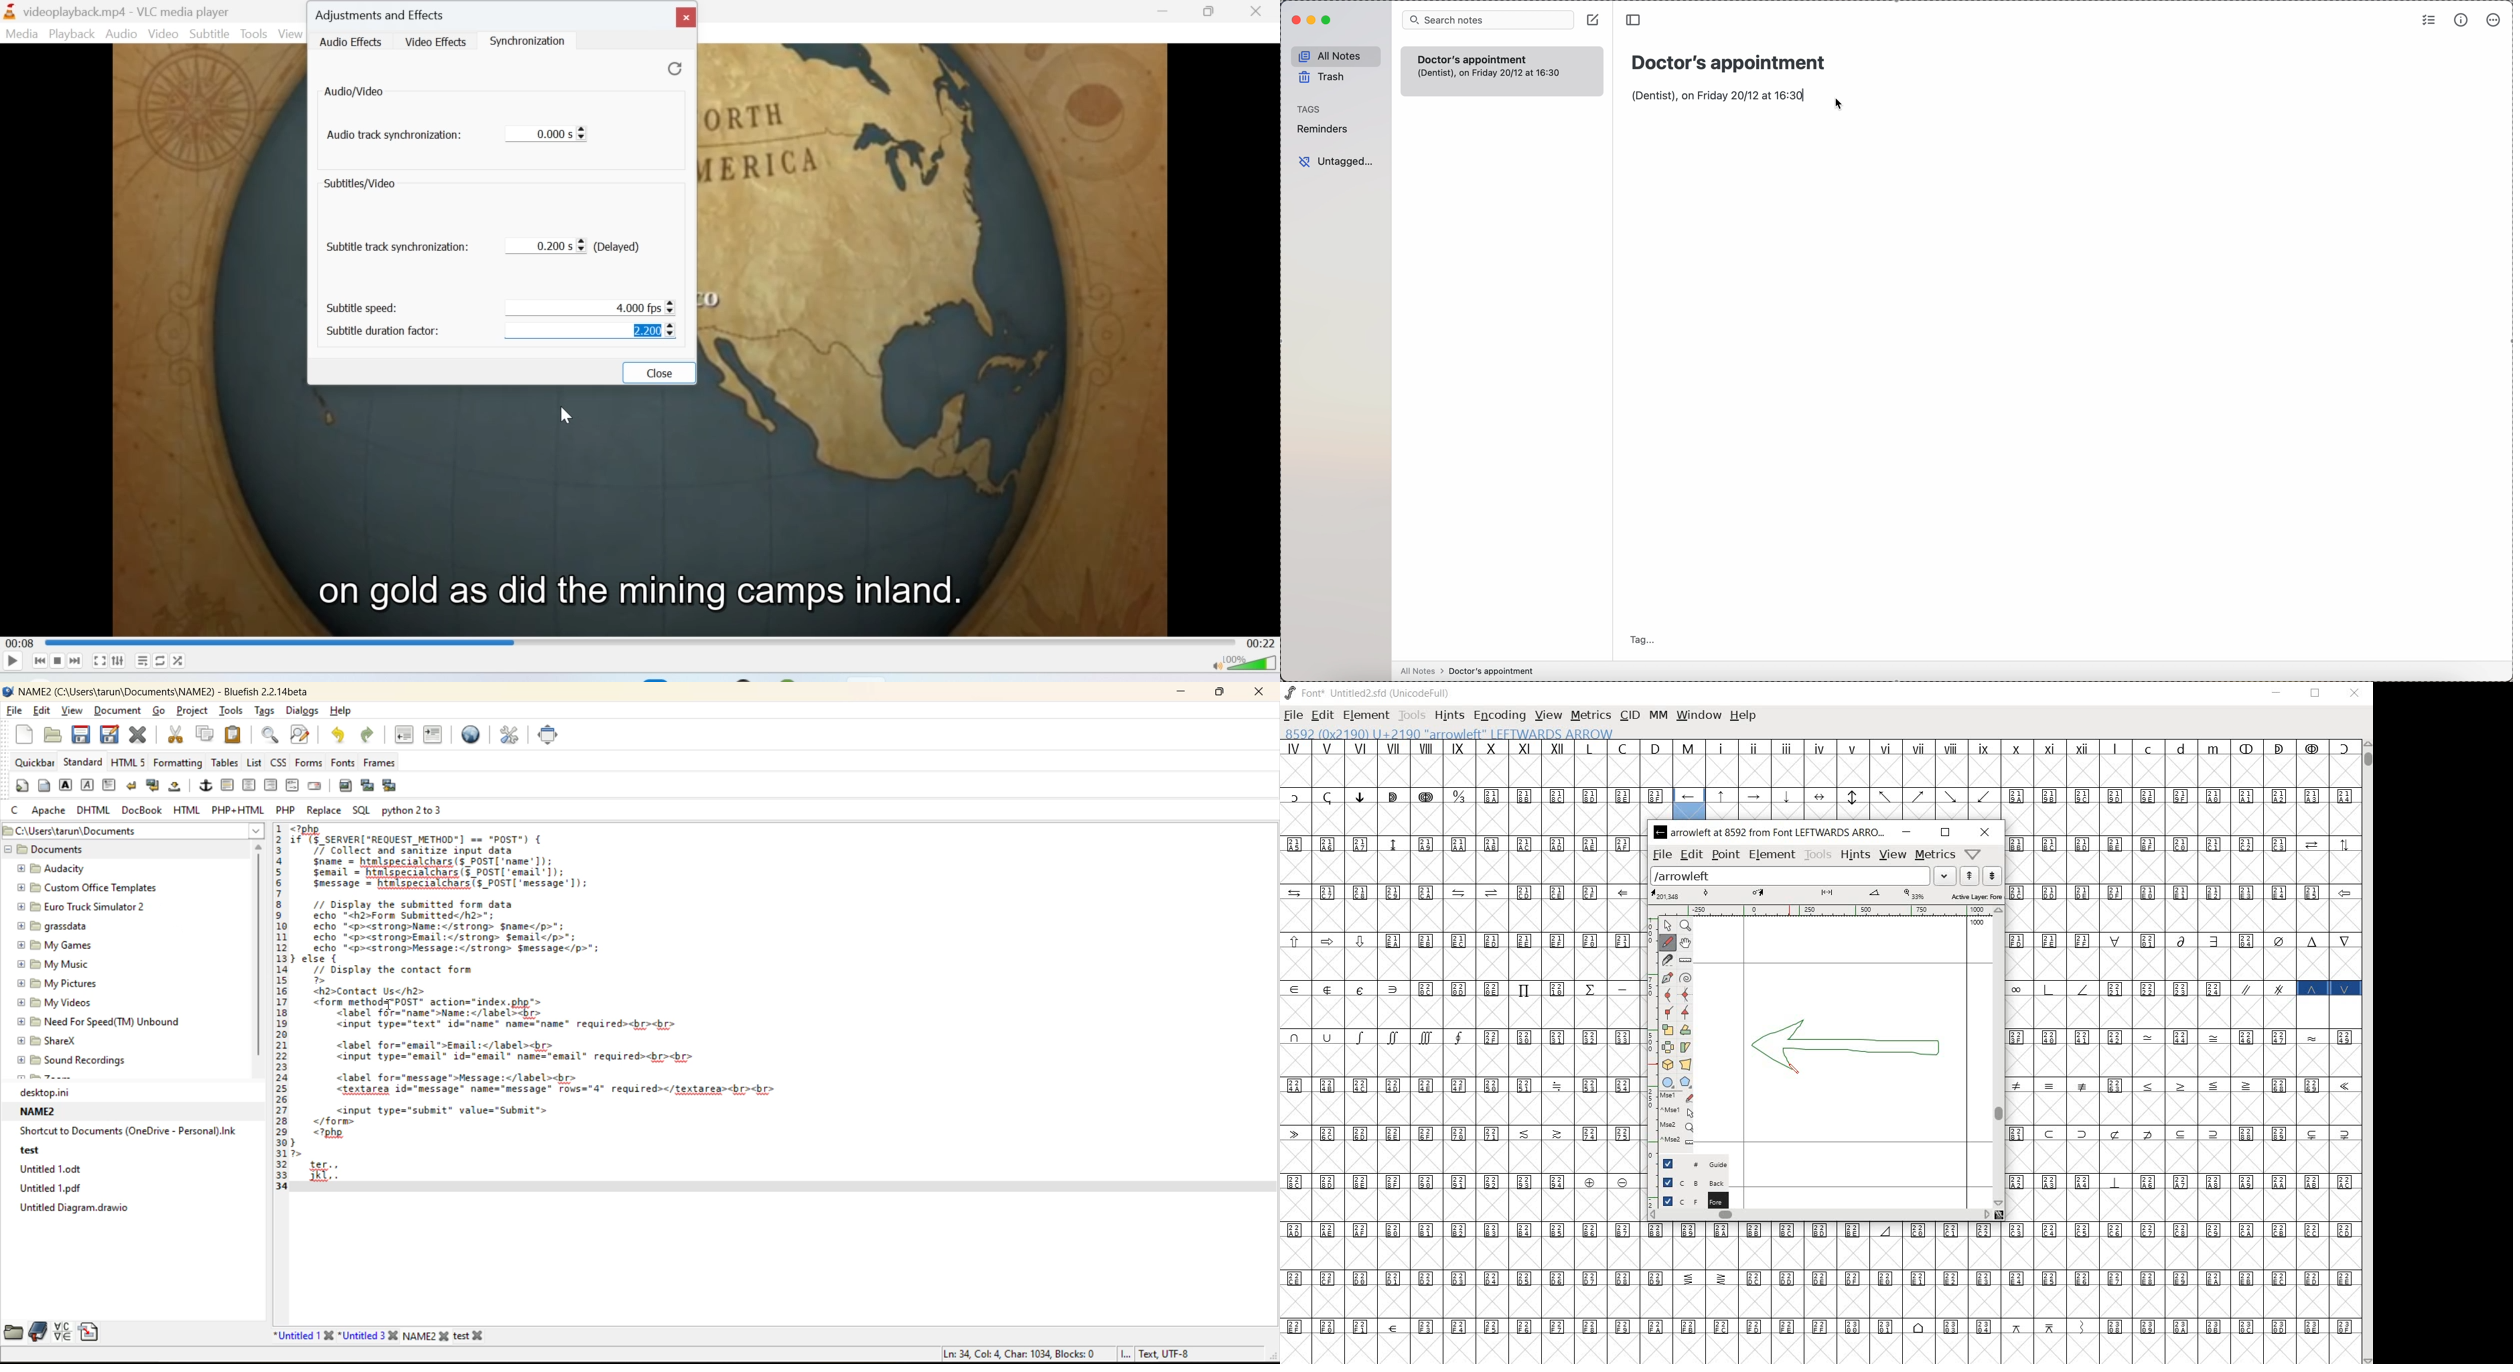 The width and height of the screenshot is (2520, 1372). Describe the element at coordinates (44, 712) in the screenshot. I see `edit` at that location.